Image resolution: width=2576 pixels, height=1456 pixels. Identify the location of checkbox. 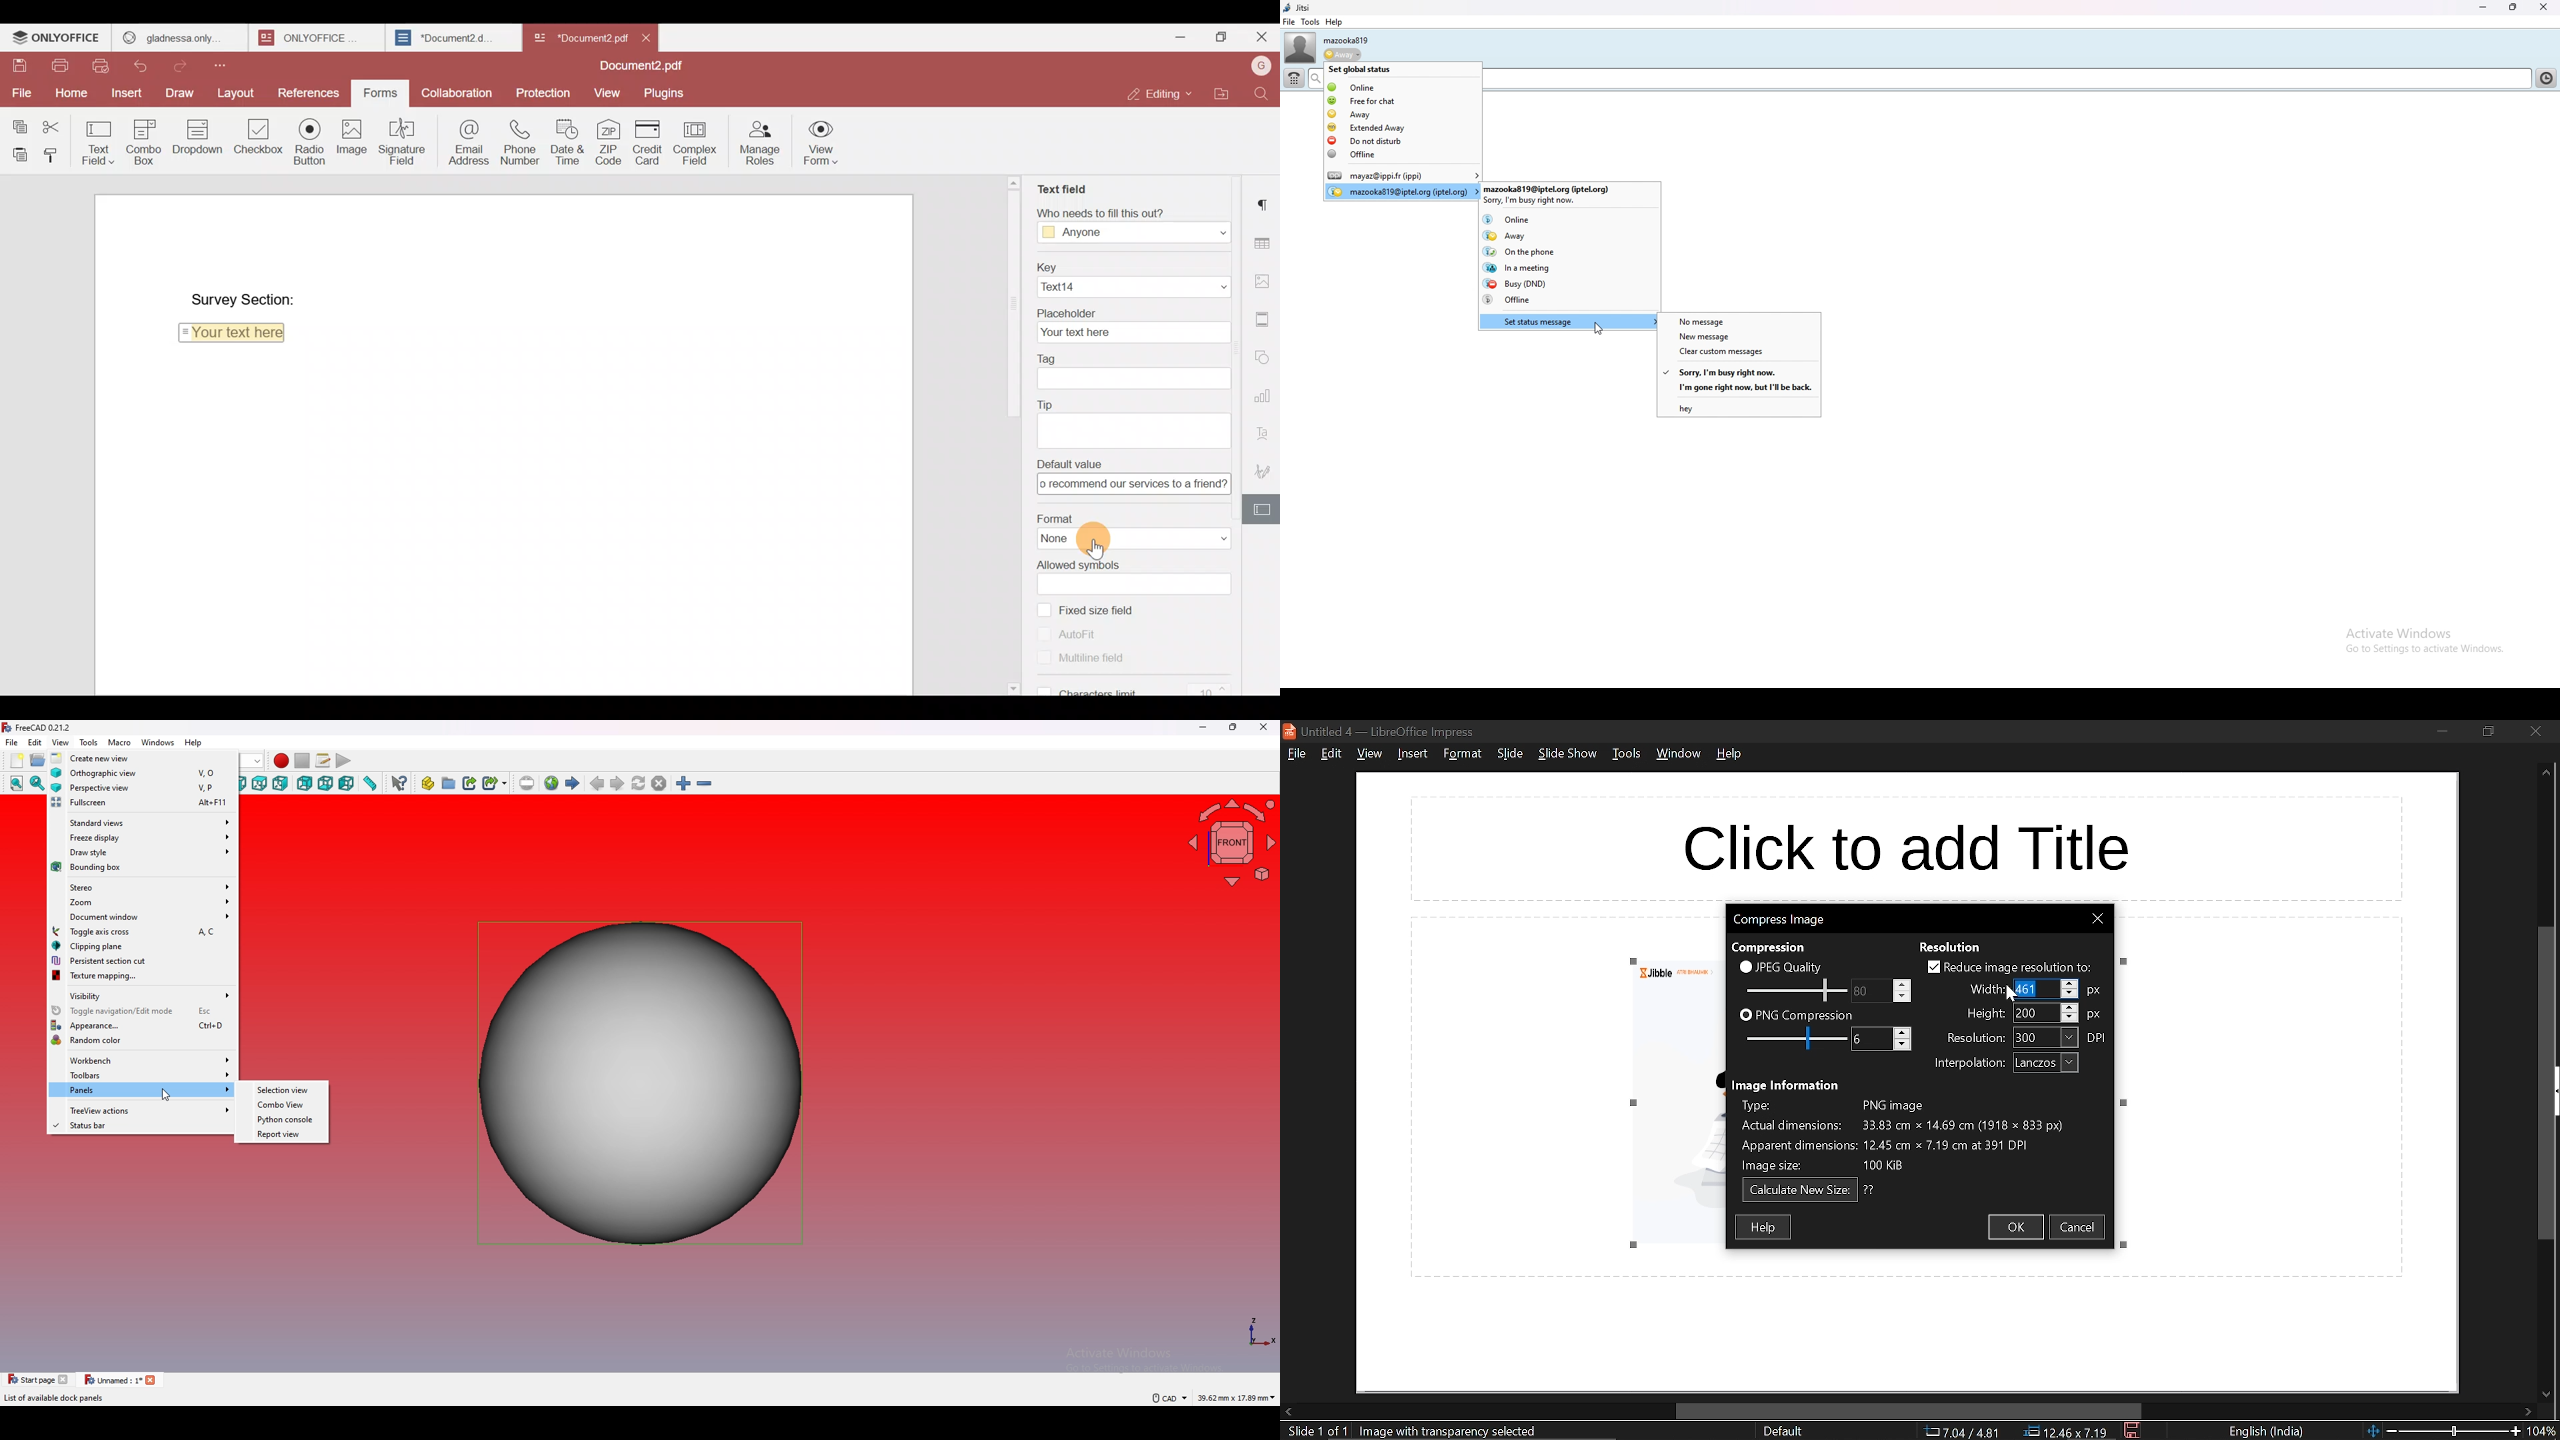
(1745, 1016).